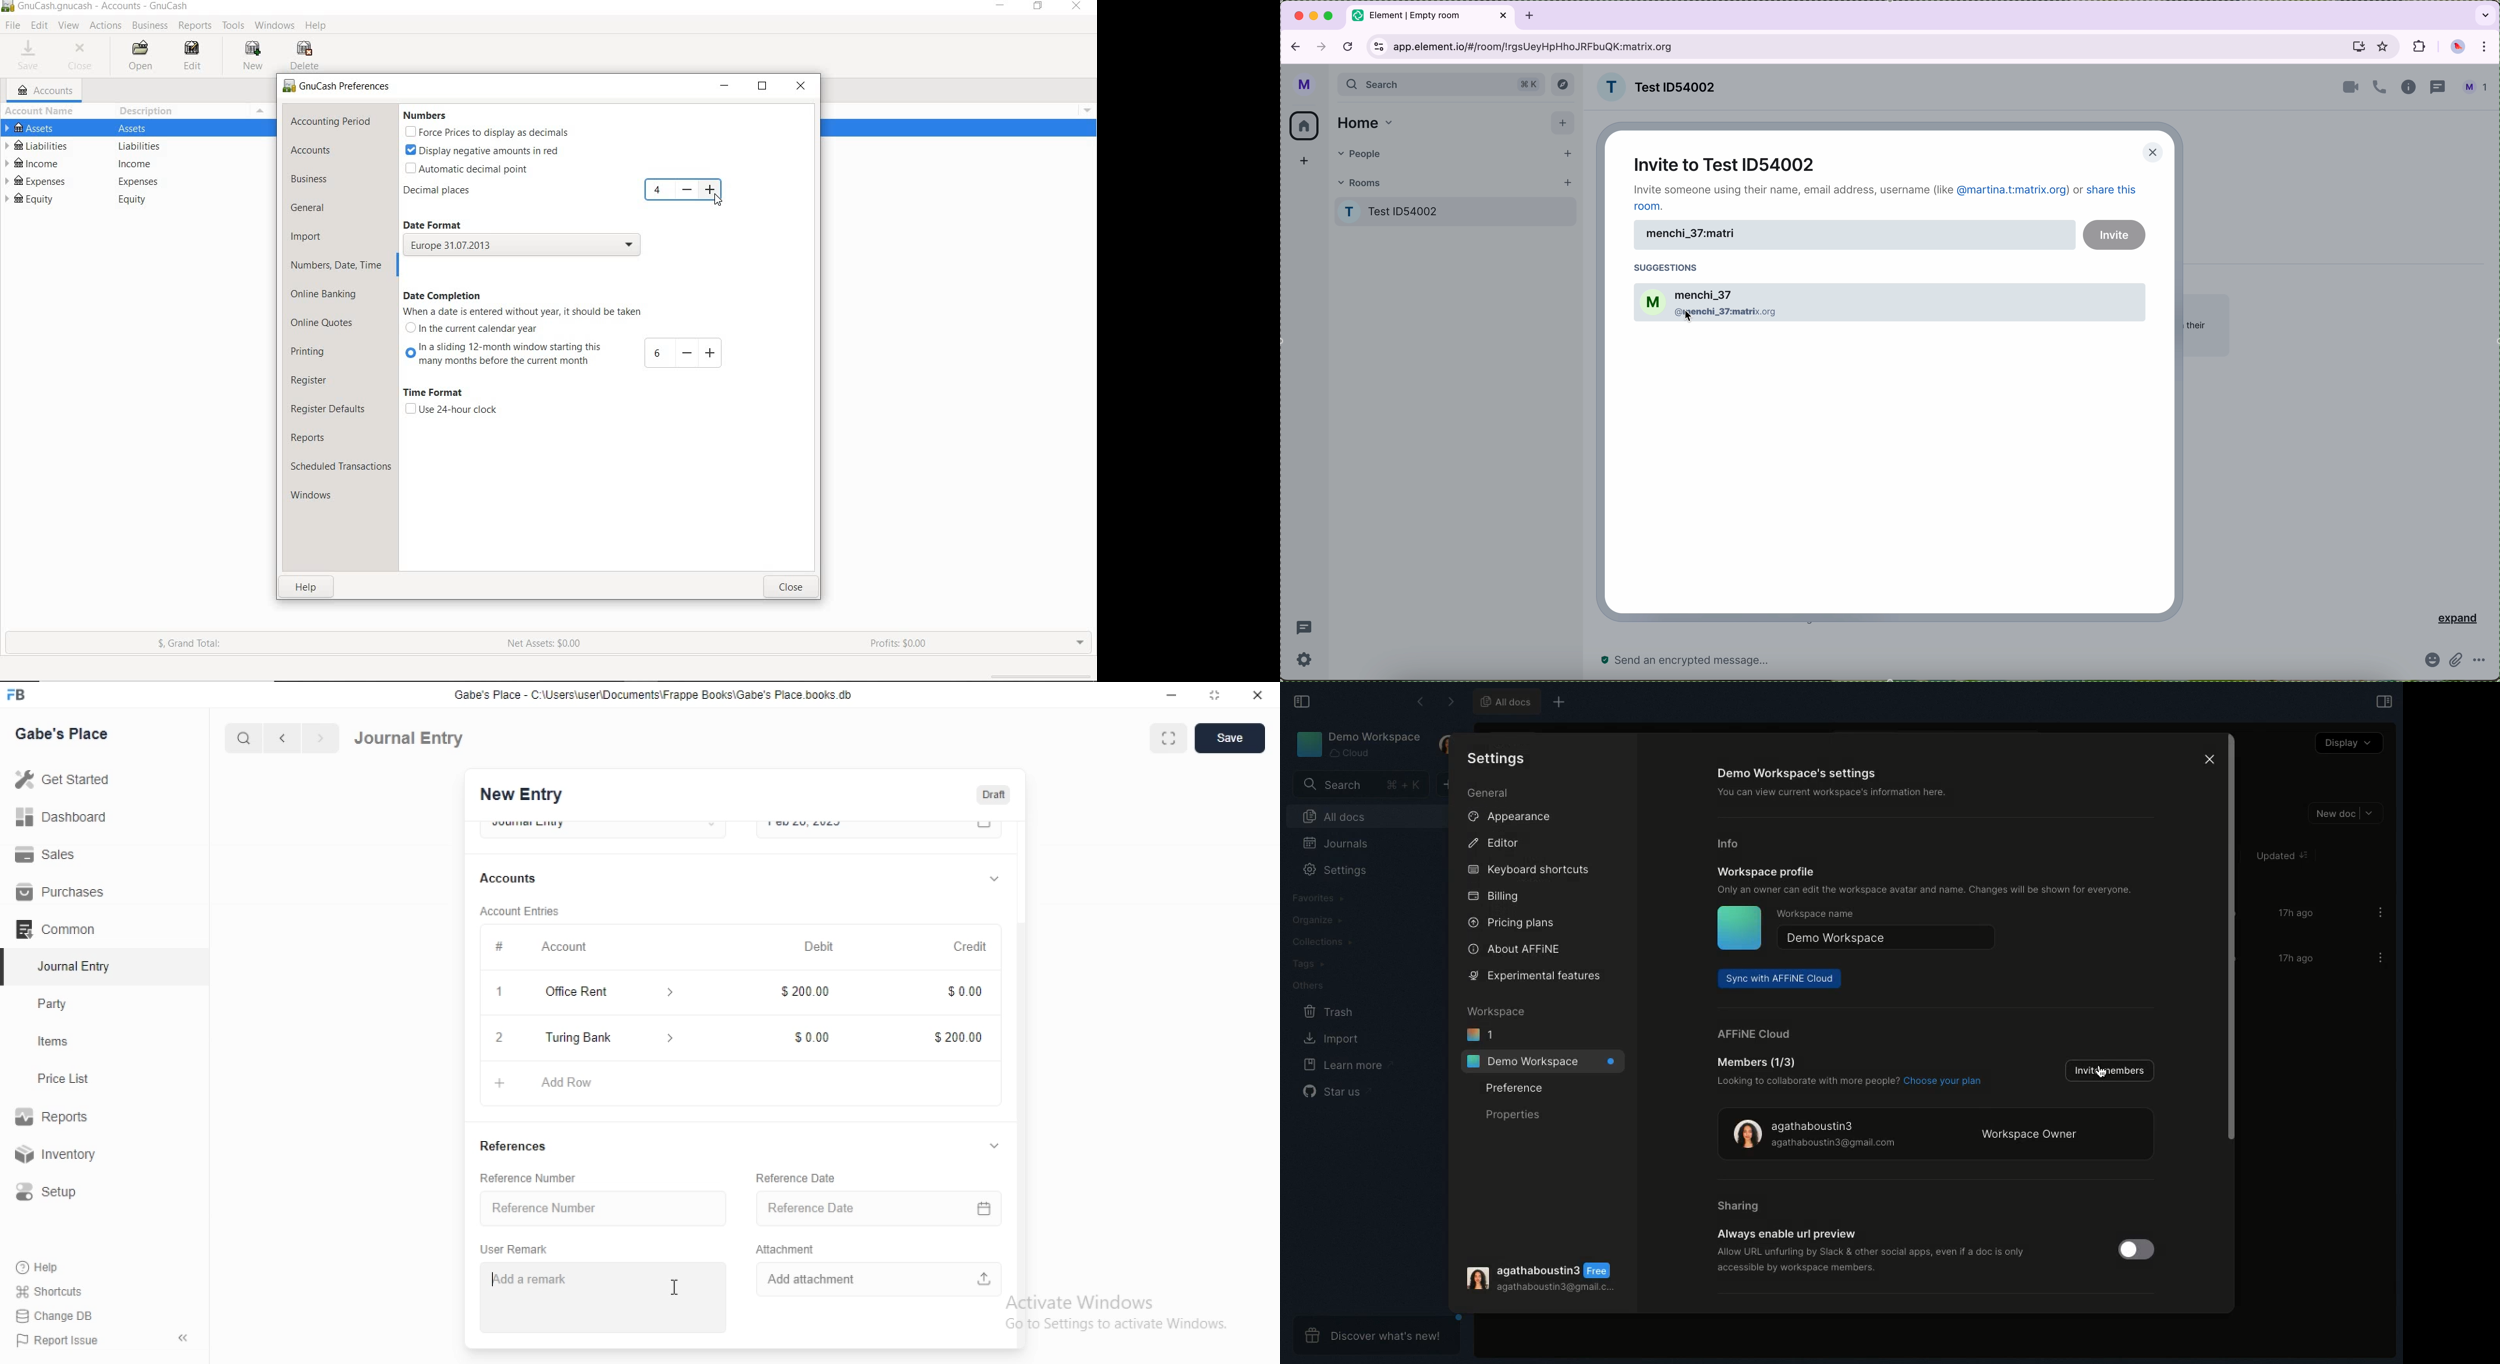 The width and height of the screenshot is (2520, 1372). What do you see at coordinates (1293, 47) in the screenshot?
I see `navigate back` at bounding box center [1293, 47].